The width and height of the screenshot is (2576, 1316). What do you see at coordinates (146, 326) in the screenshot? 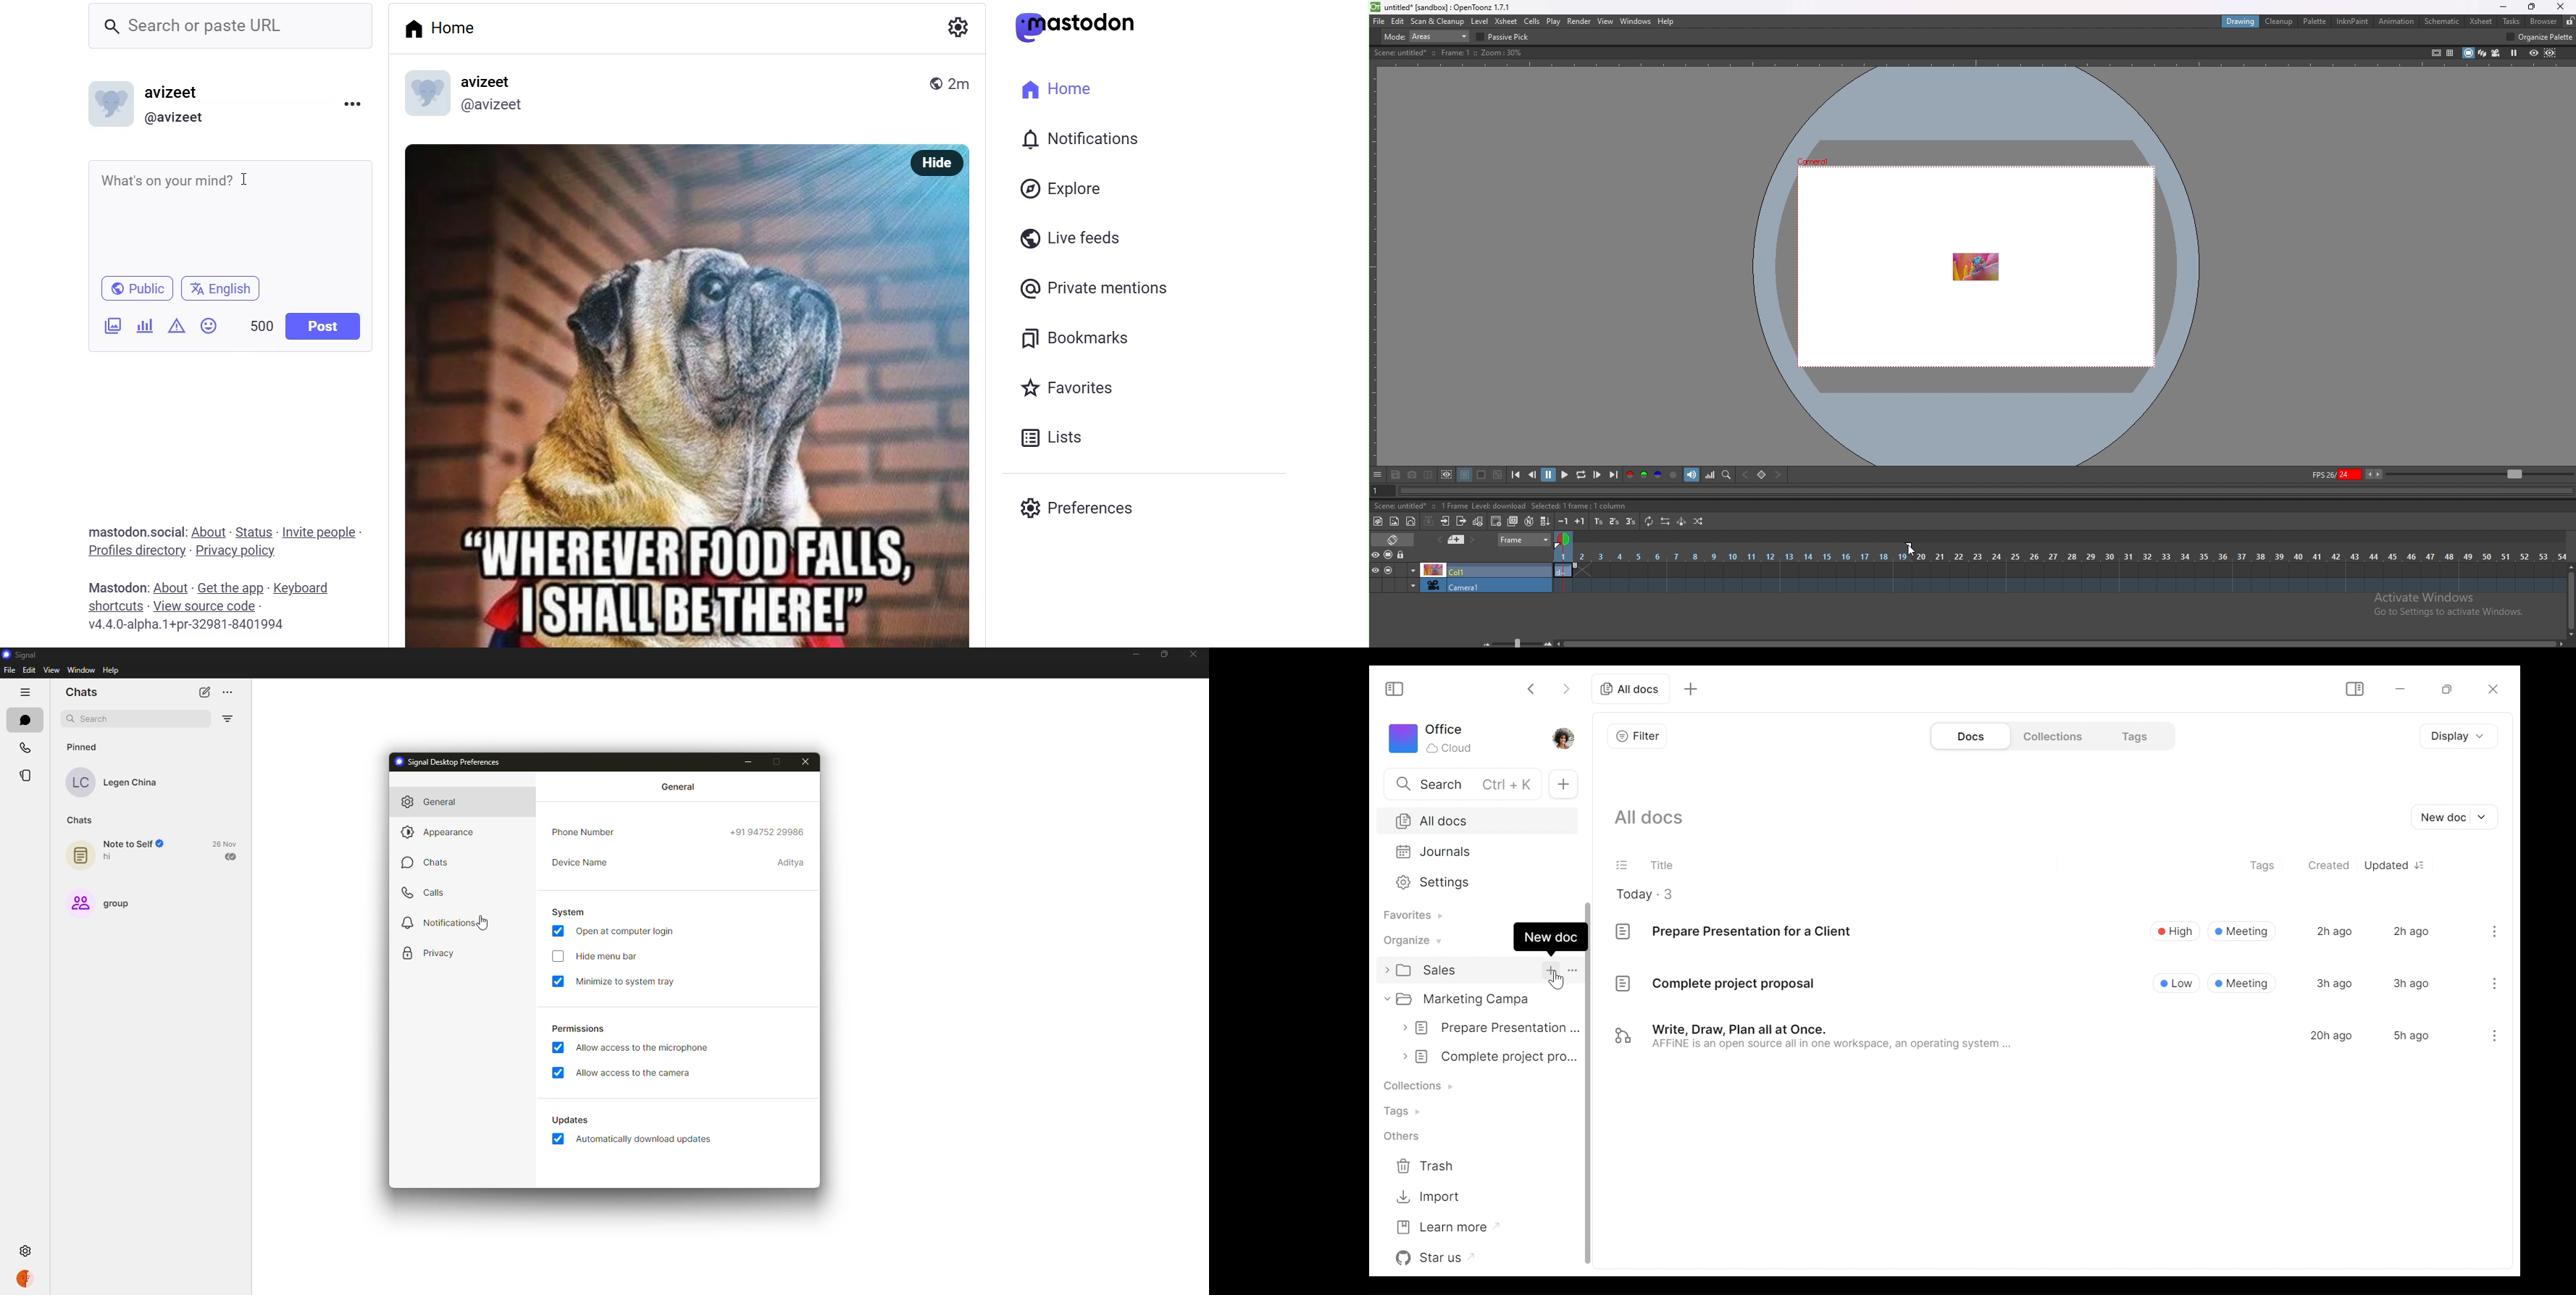
I see `poll` at bounding box center [146, 326].